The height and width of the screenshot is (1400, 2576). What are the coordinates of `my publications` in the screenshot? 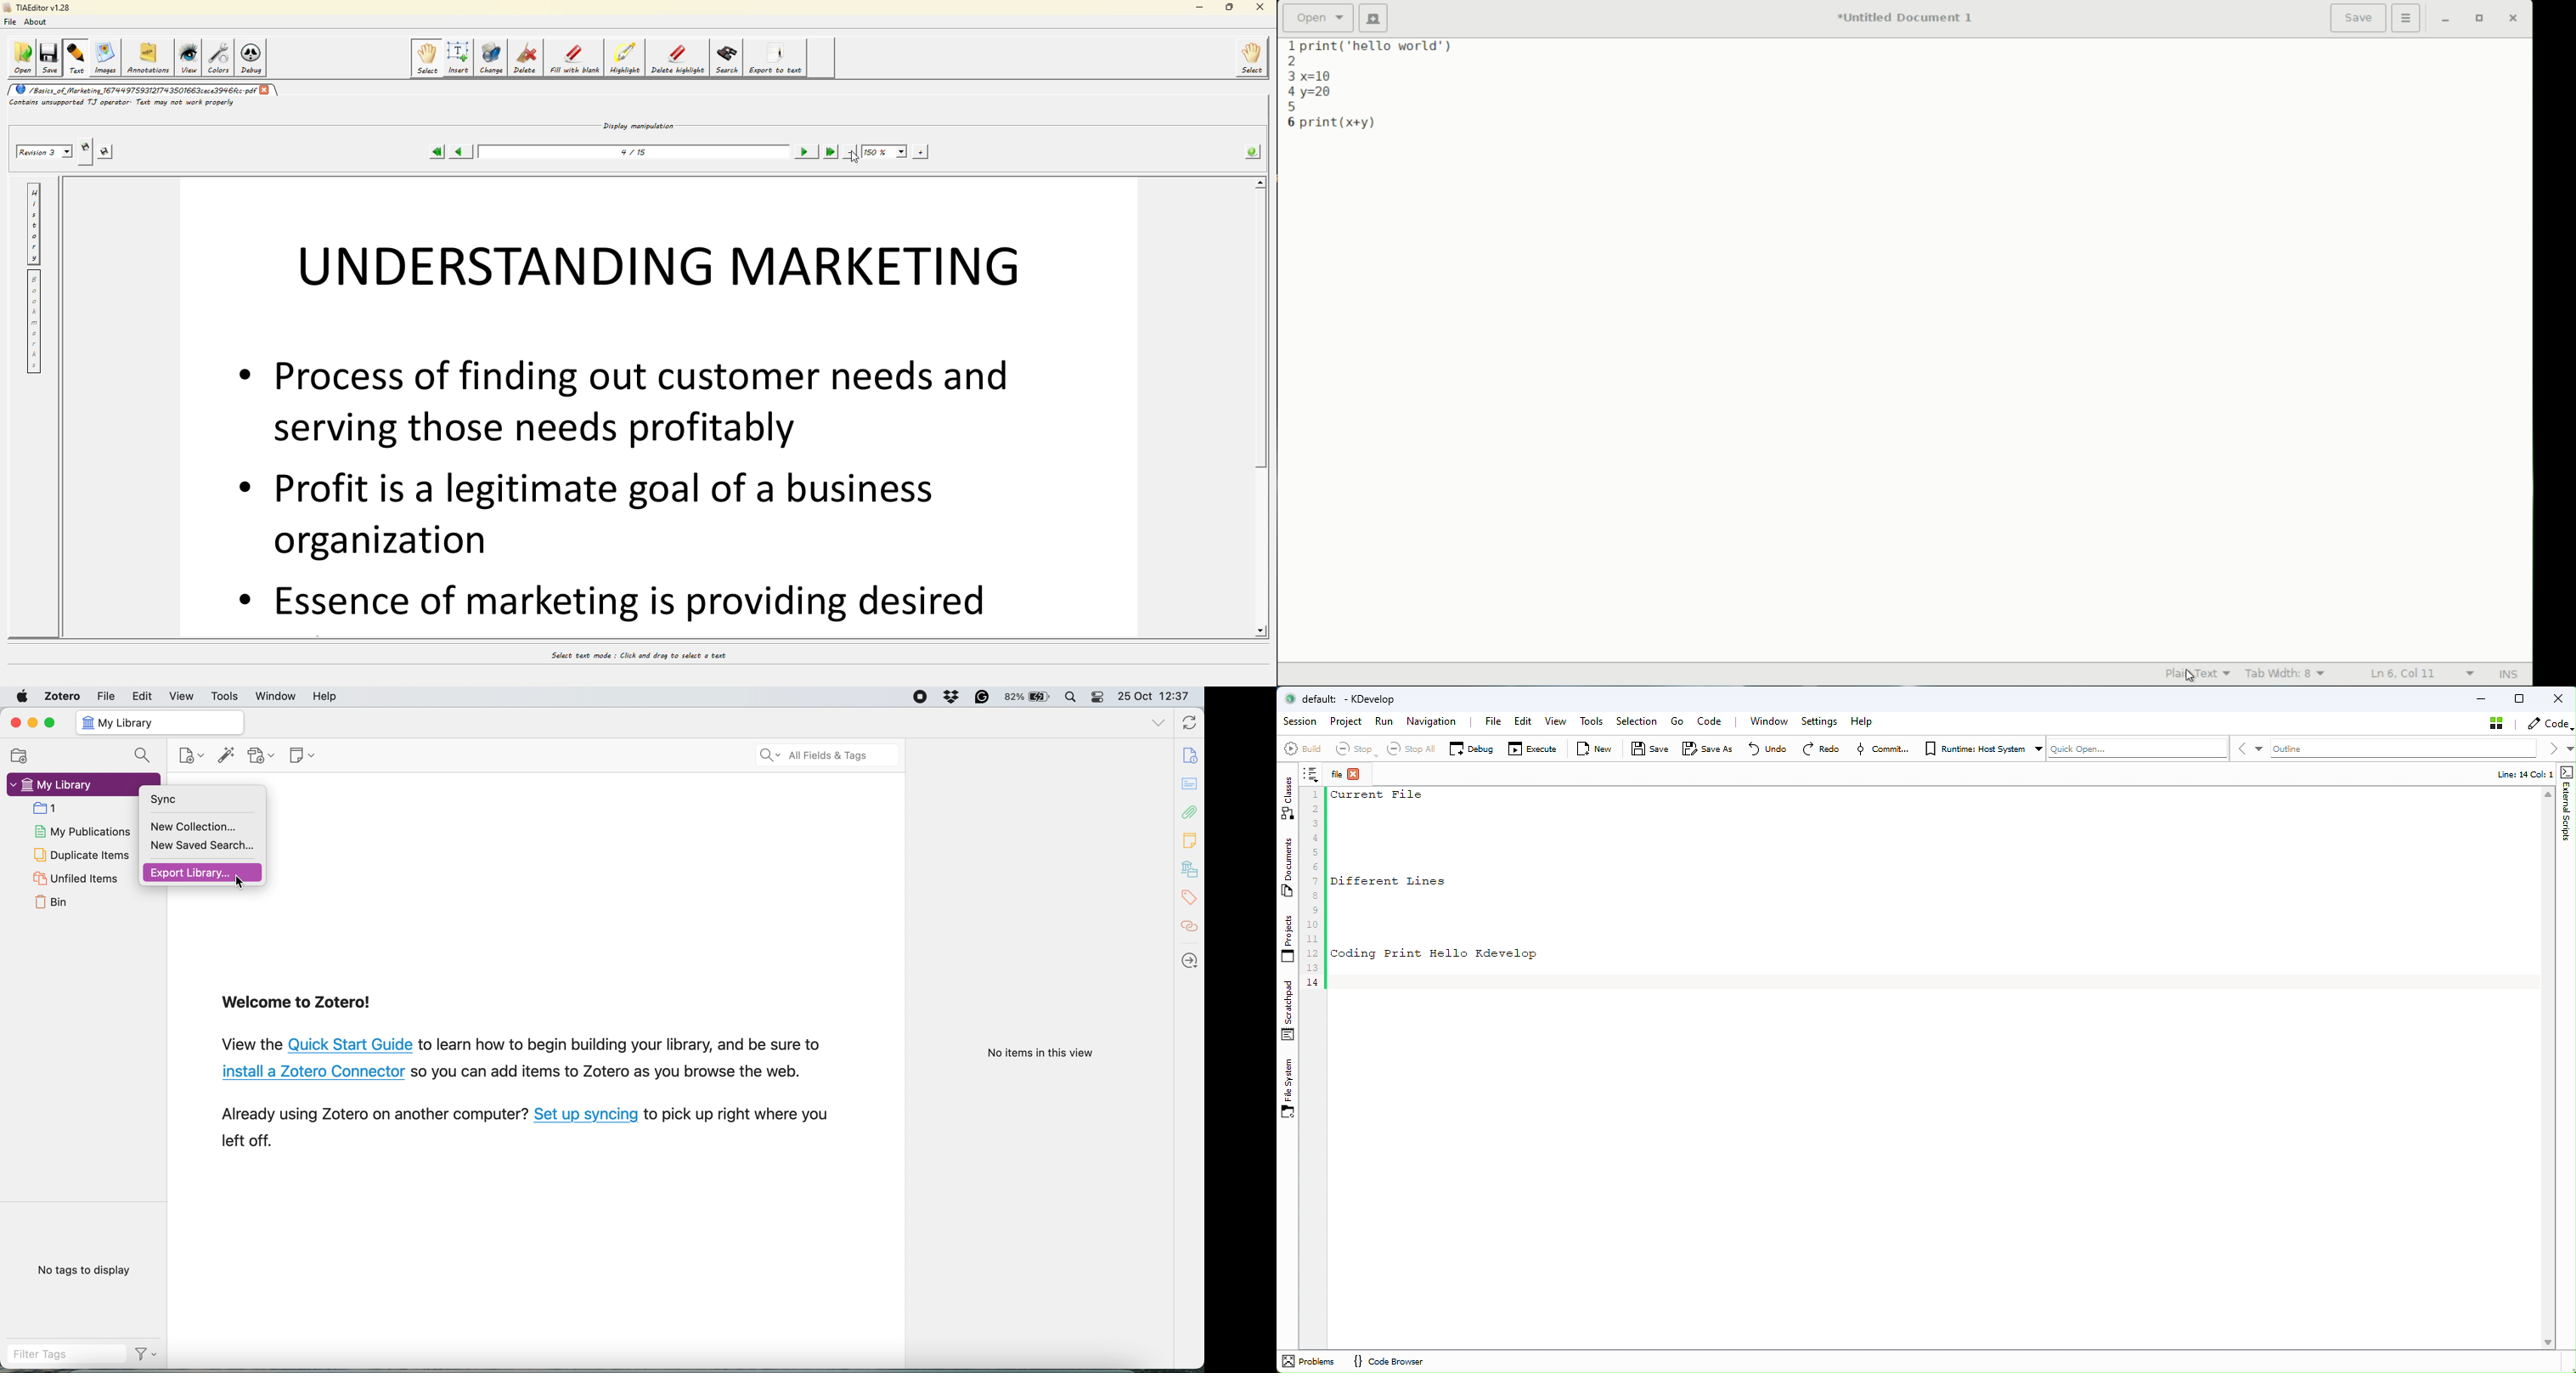 It's located at (81, 832).